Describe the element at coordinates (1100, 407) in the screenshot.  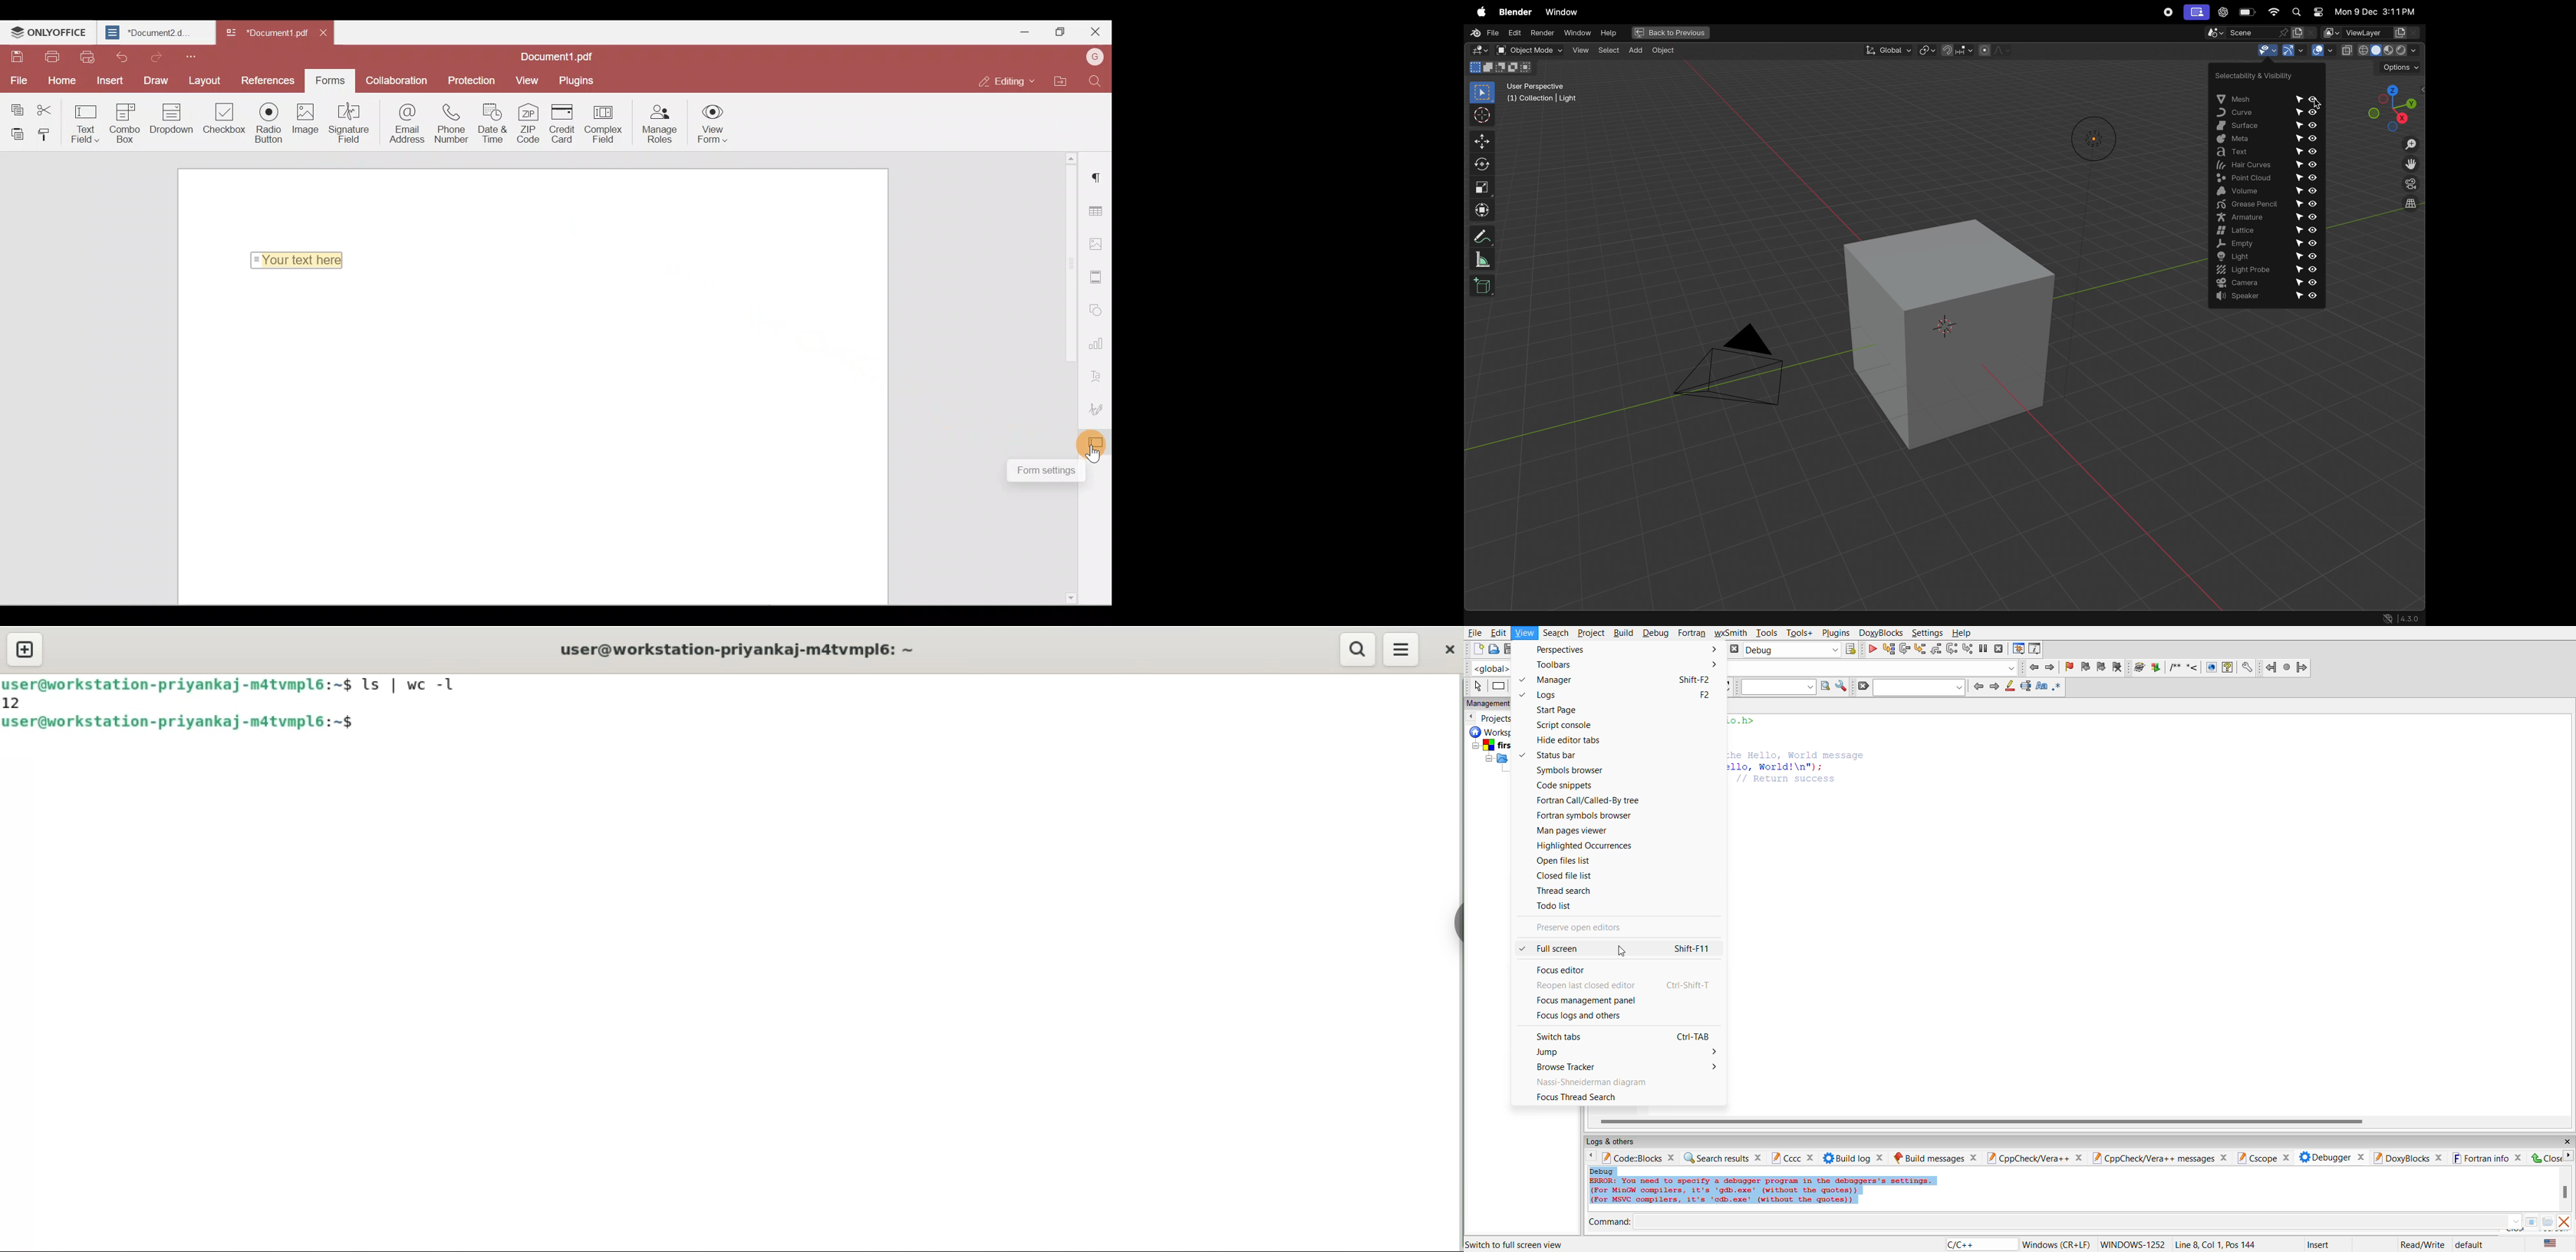
I see `Signature settings` at that location.